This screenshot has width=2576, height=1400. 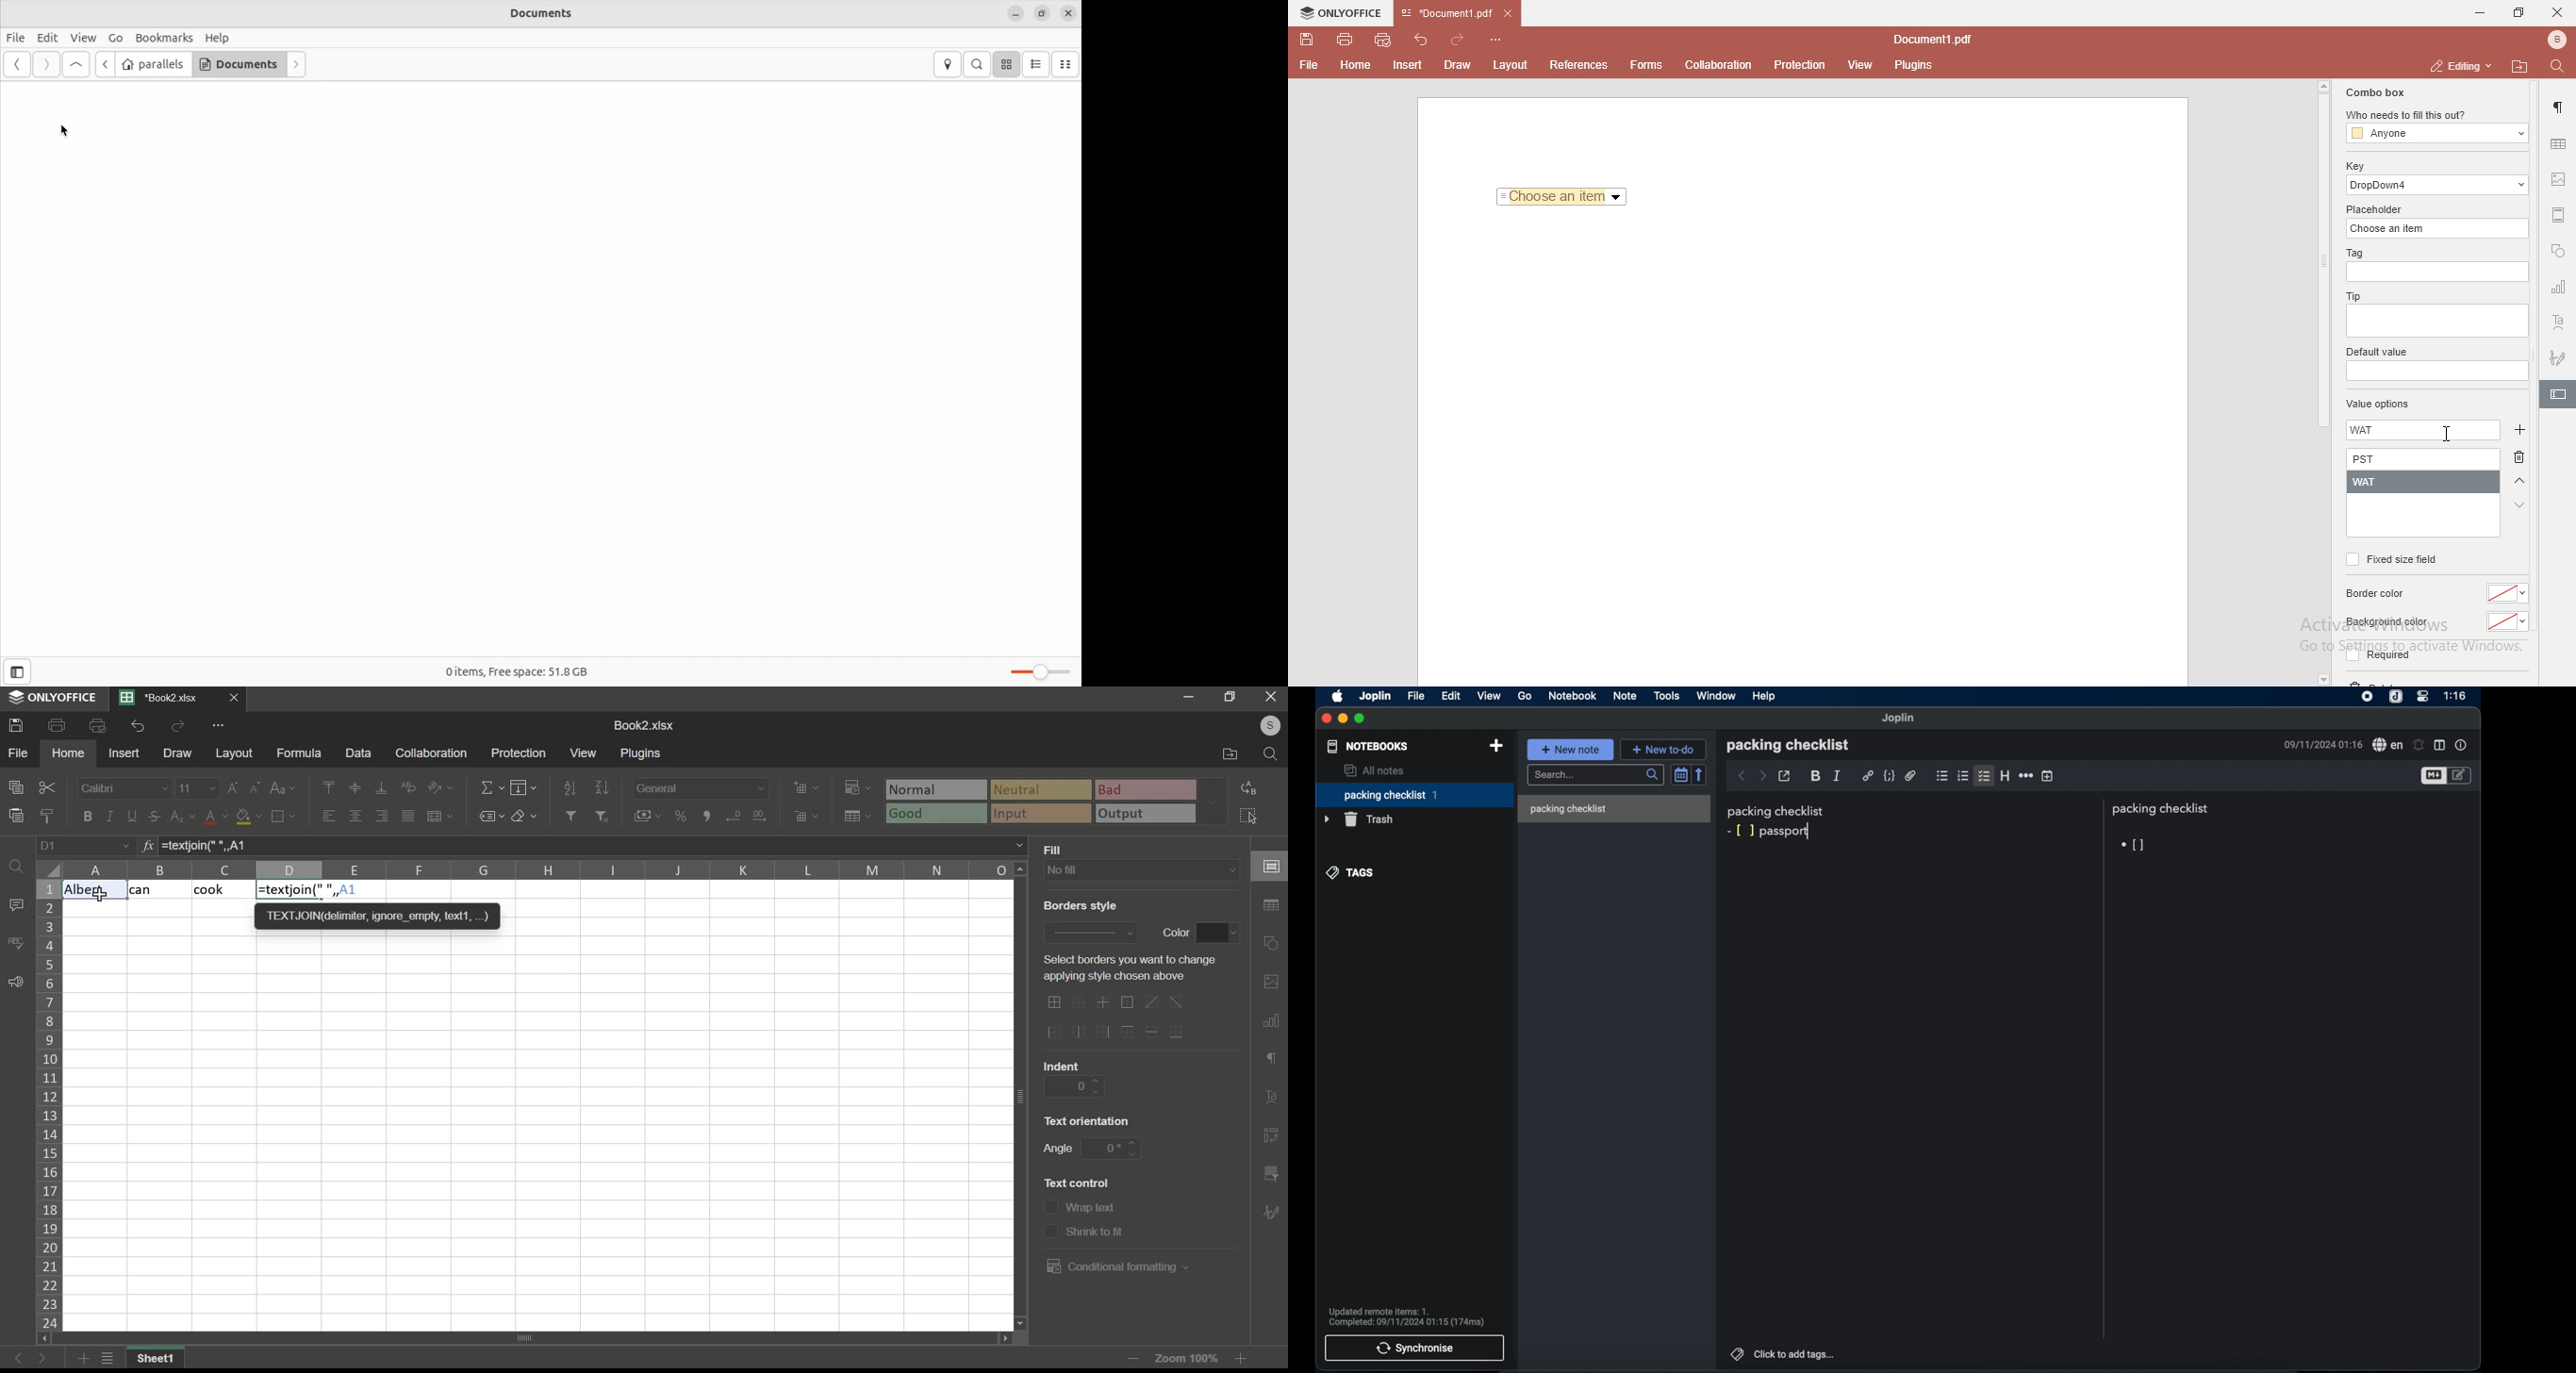 What do you see at coordinates (1410, 1316) in the screenshot?
I see `Updated remote items: 1.
Completed: 09/11/2024 01:15 (174ms)` at bounding box center [1410, 1316].